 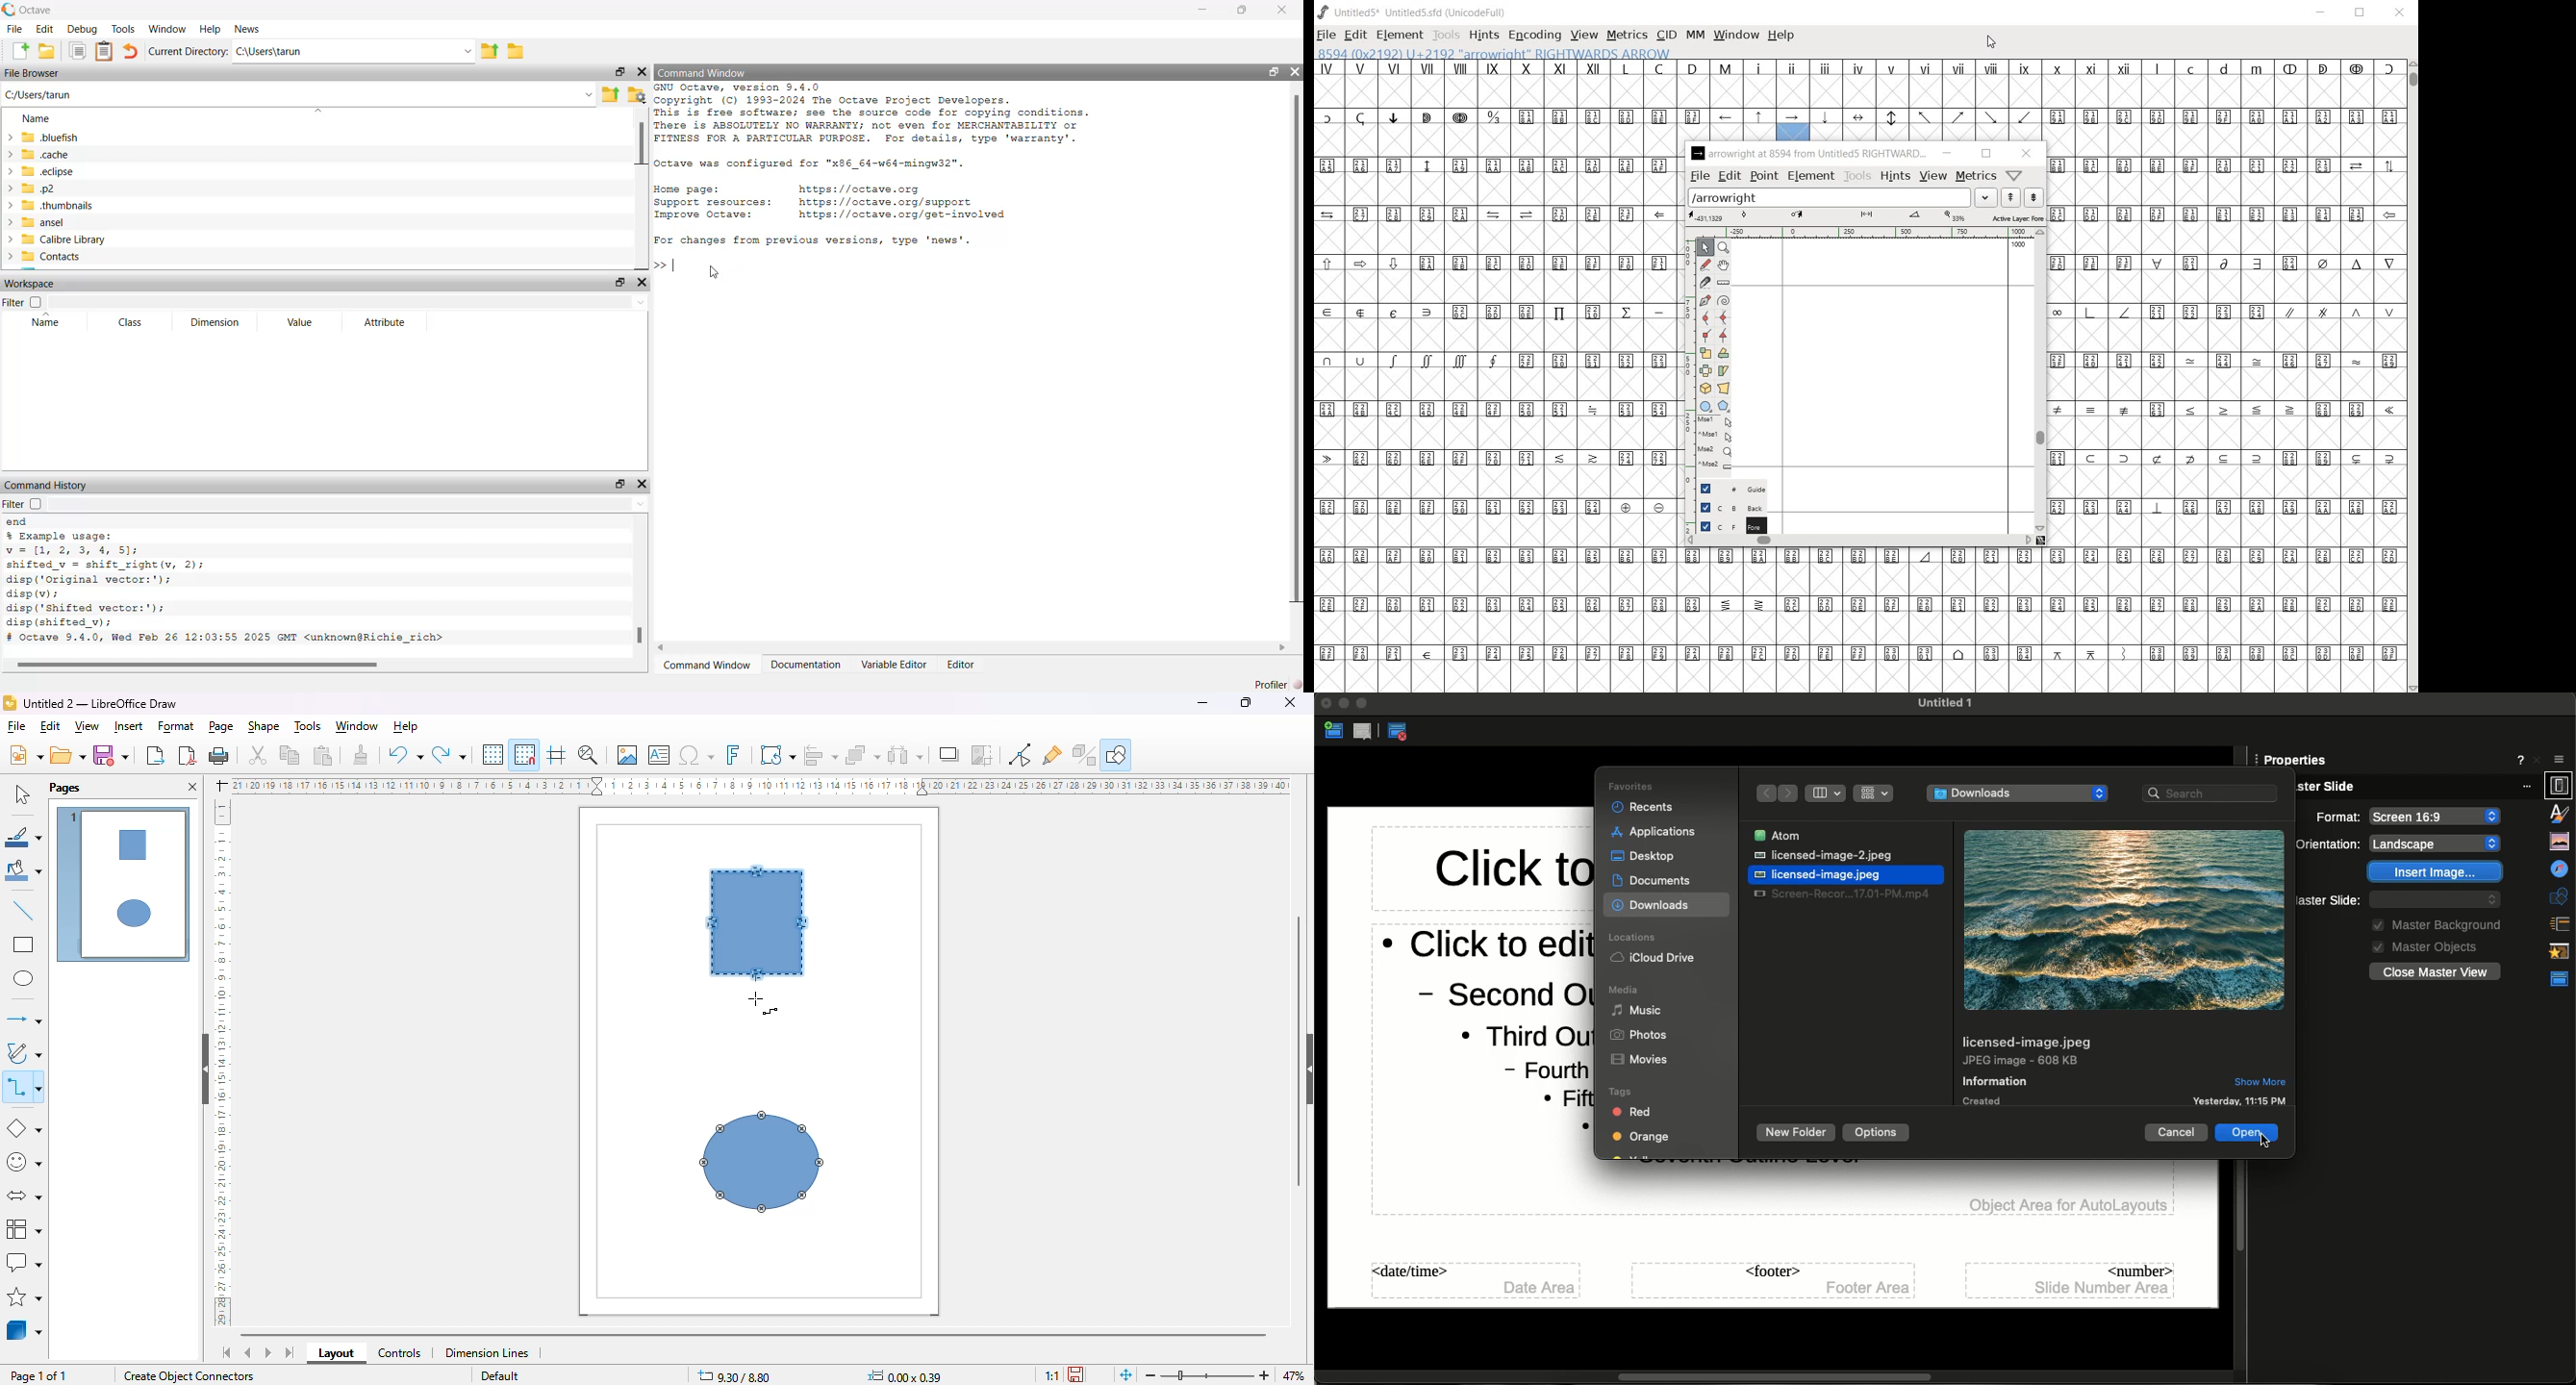 What do you see at coordinates (2558, 949) in the screenshot?
I see `Master slides` at bounding box center [2558, 949].